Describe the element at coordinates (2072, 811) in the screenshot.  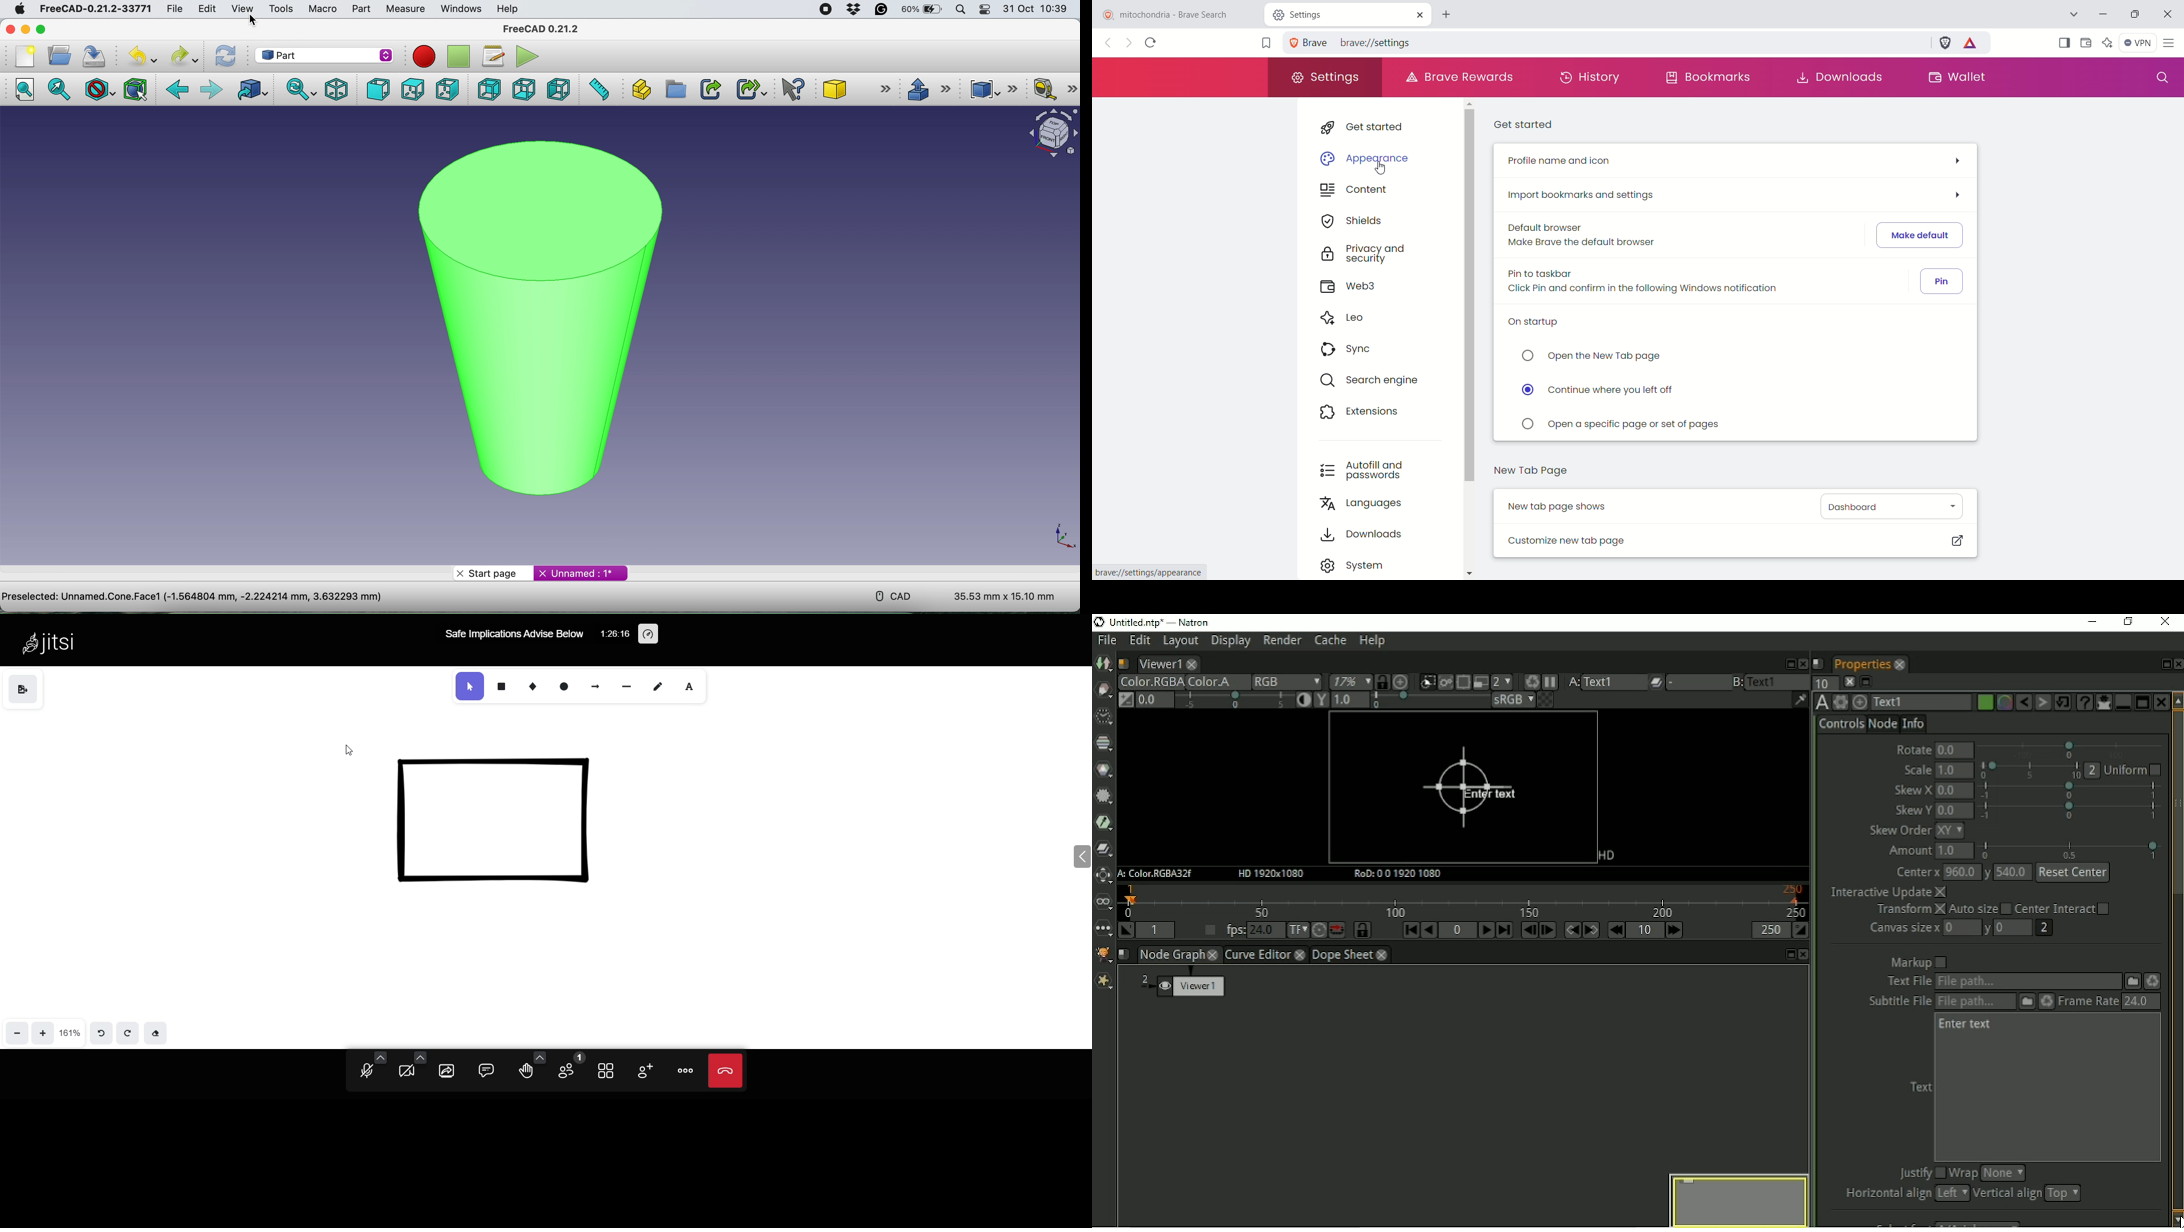
I see `selection bar` at that location.